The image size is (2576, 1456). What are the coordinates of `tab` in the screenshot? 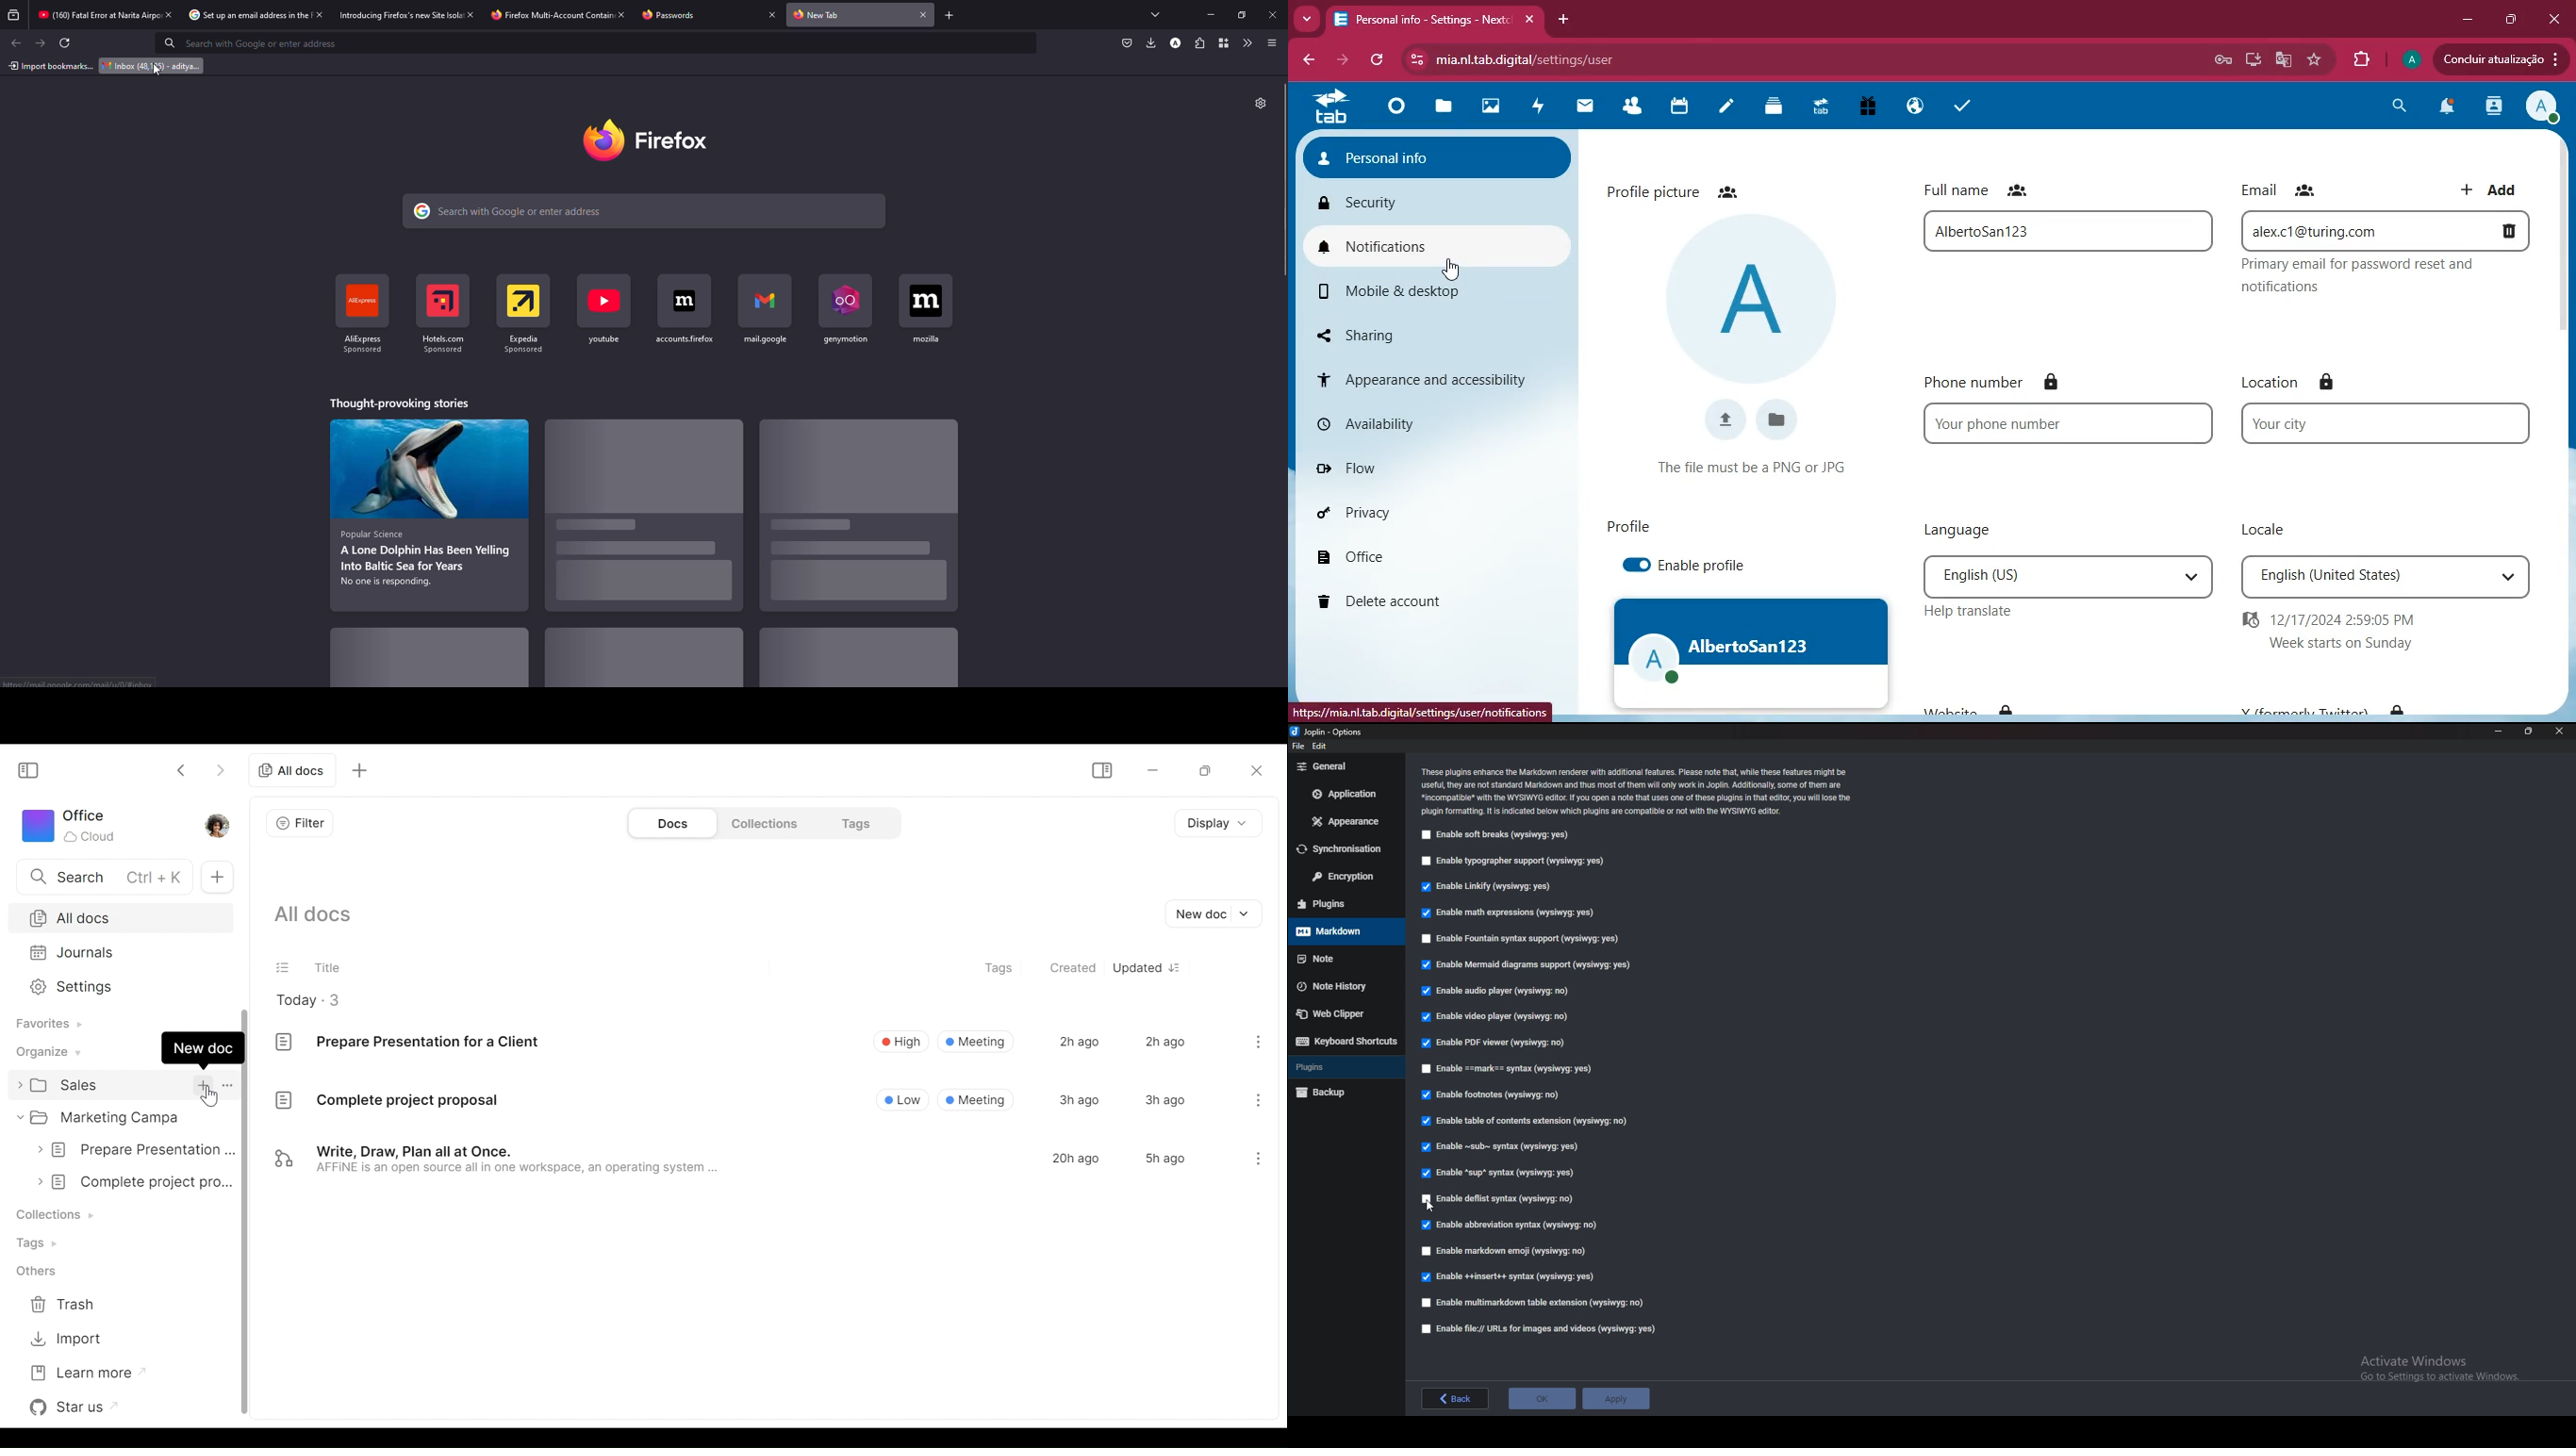 It's located at (1817, 107).